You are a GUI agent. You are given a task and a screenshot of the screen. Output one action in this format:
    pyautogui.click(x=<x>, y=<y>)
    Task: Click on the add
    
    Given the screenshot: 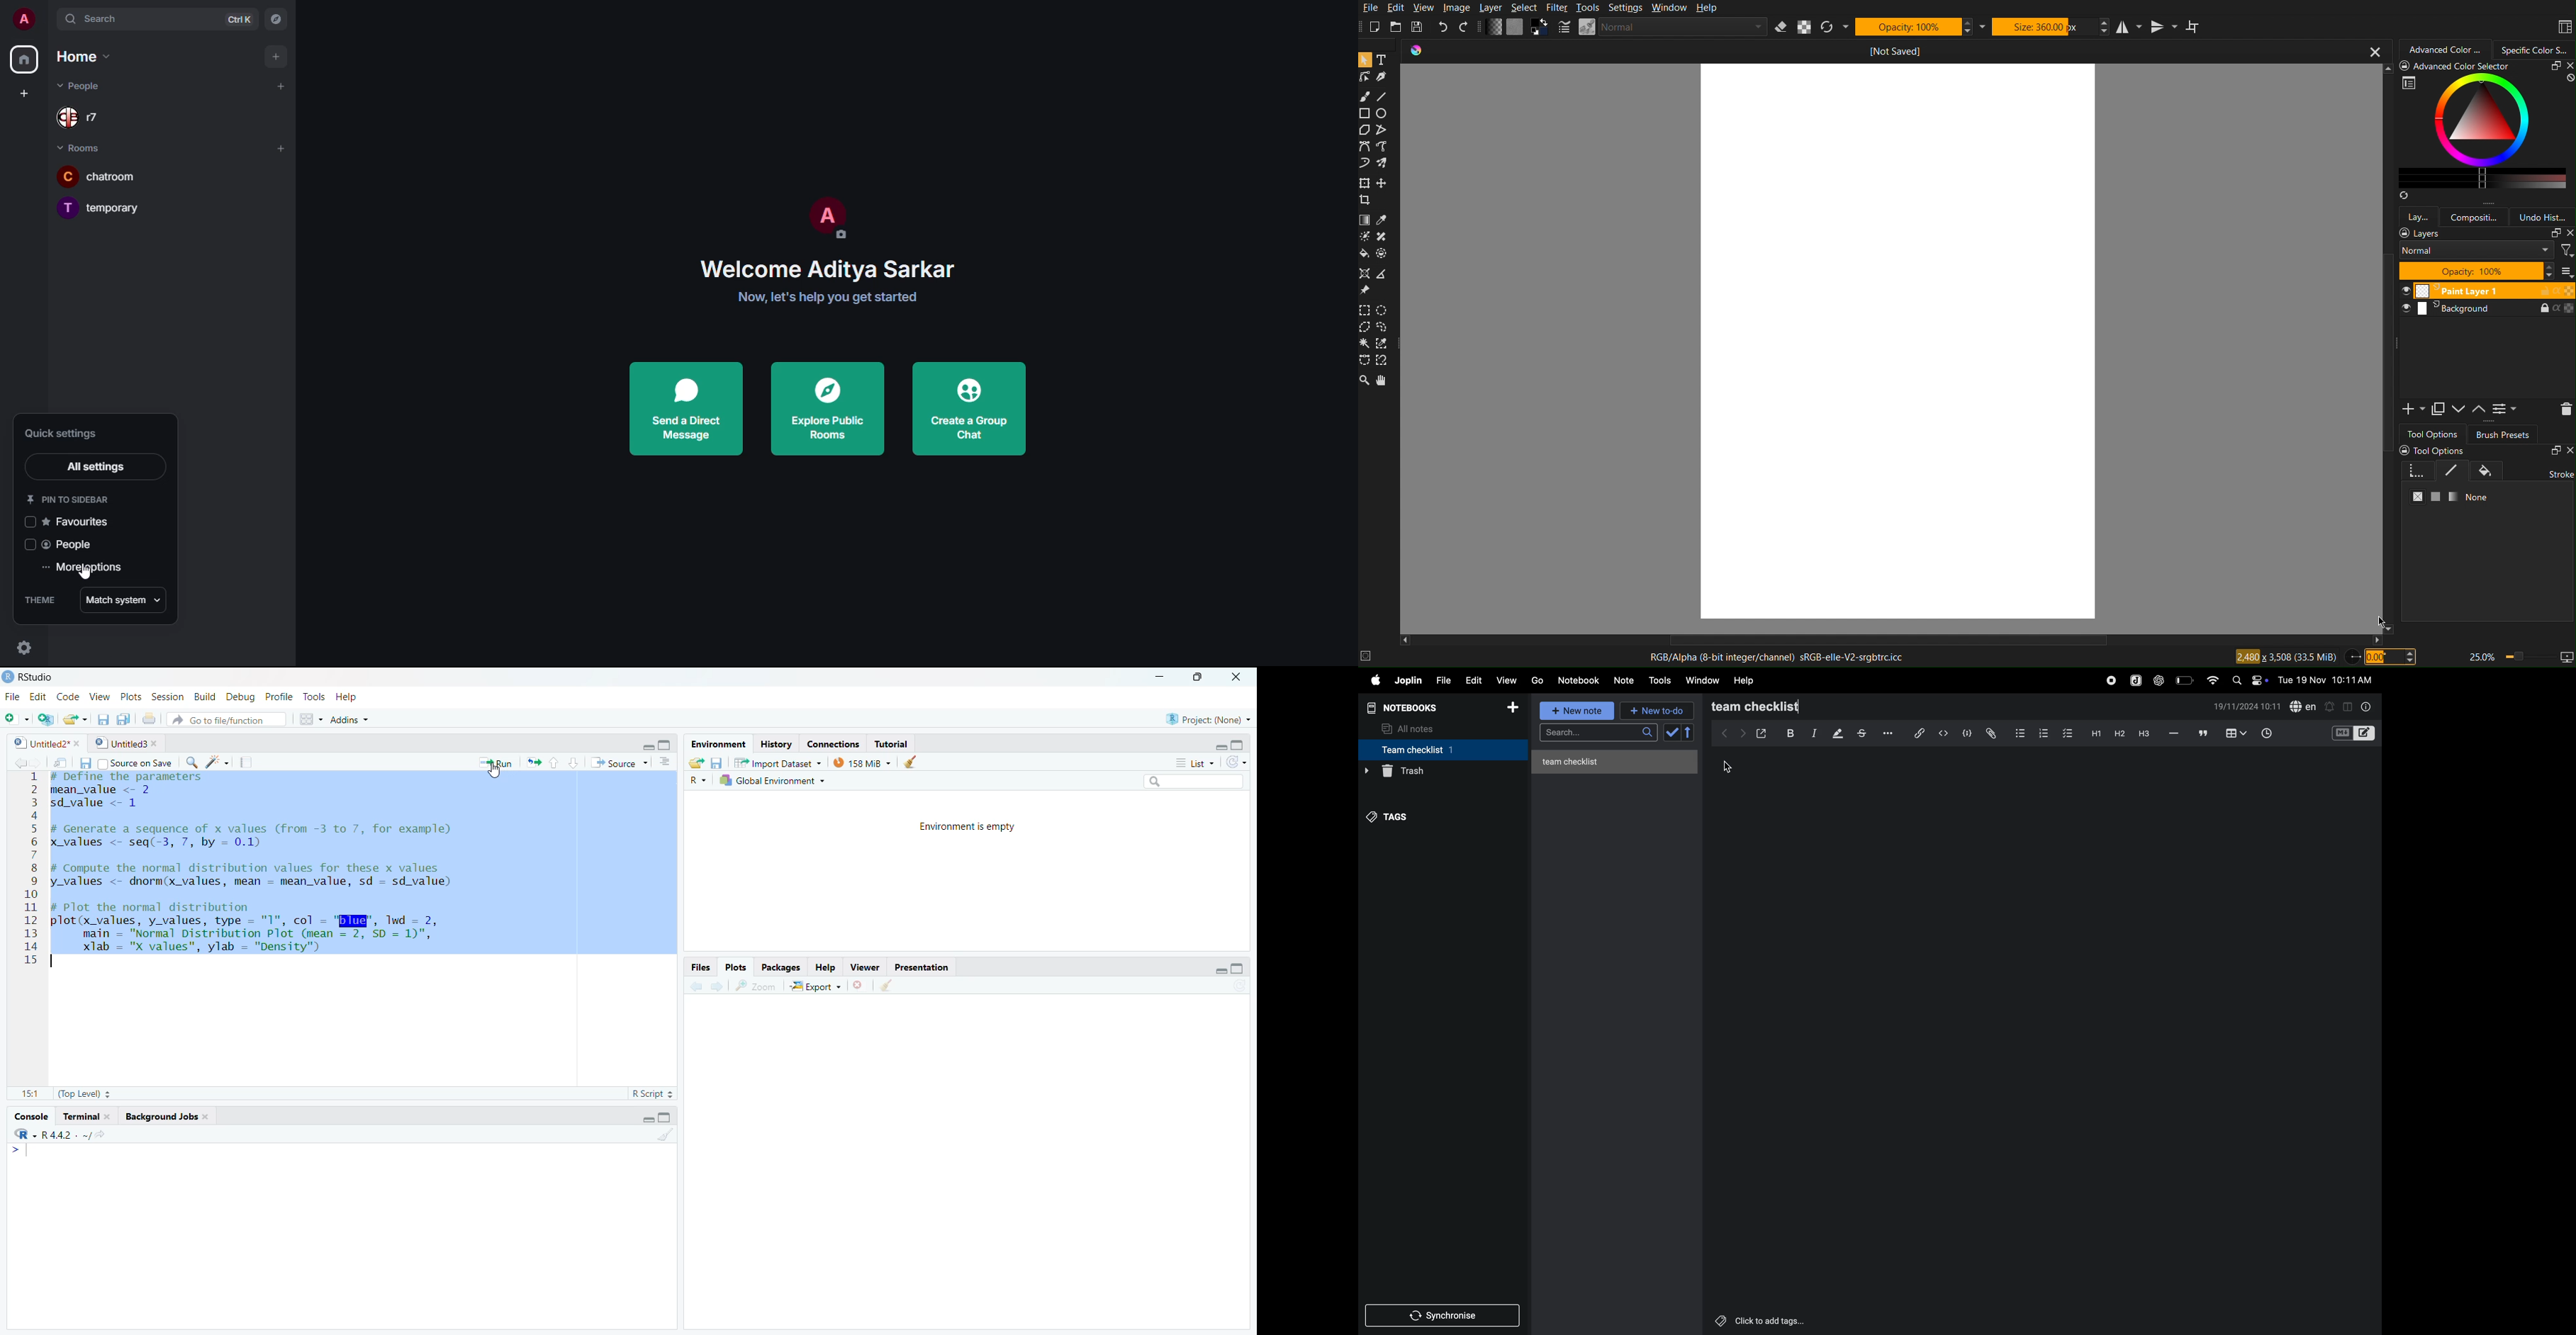 What is the action you would take?
    pyautogui.click(x=1516, y=708)
    